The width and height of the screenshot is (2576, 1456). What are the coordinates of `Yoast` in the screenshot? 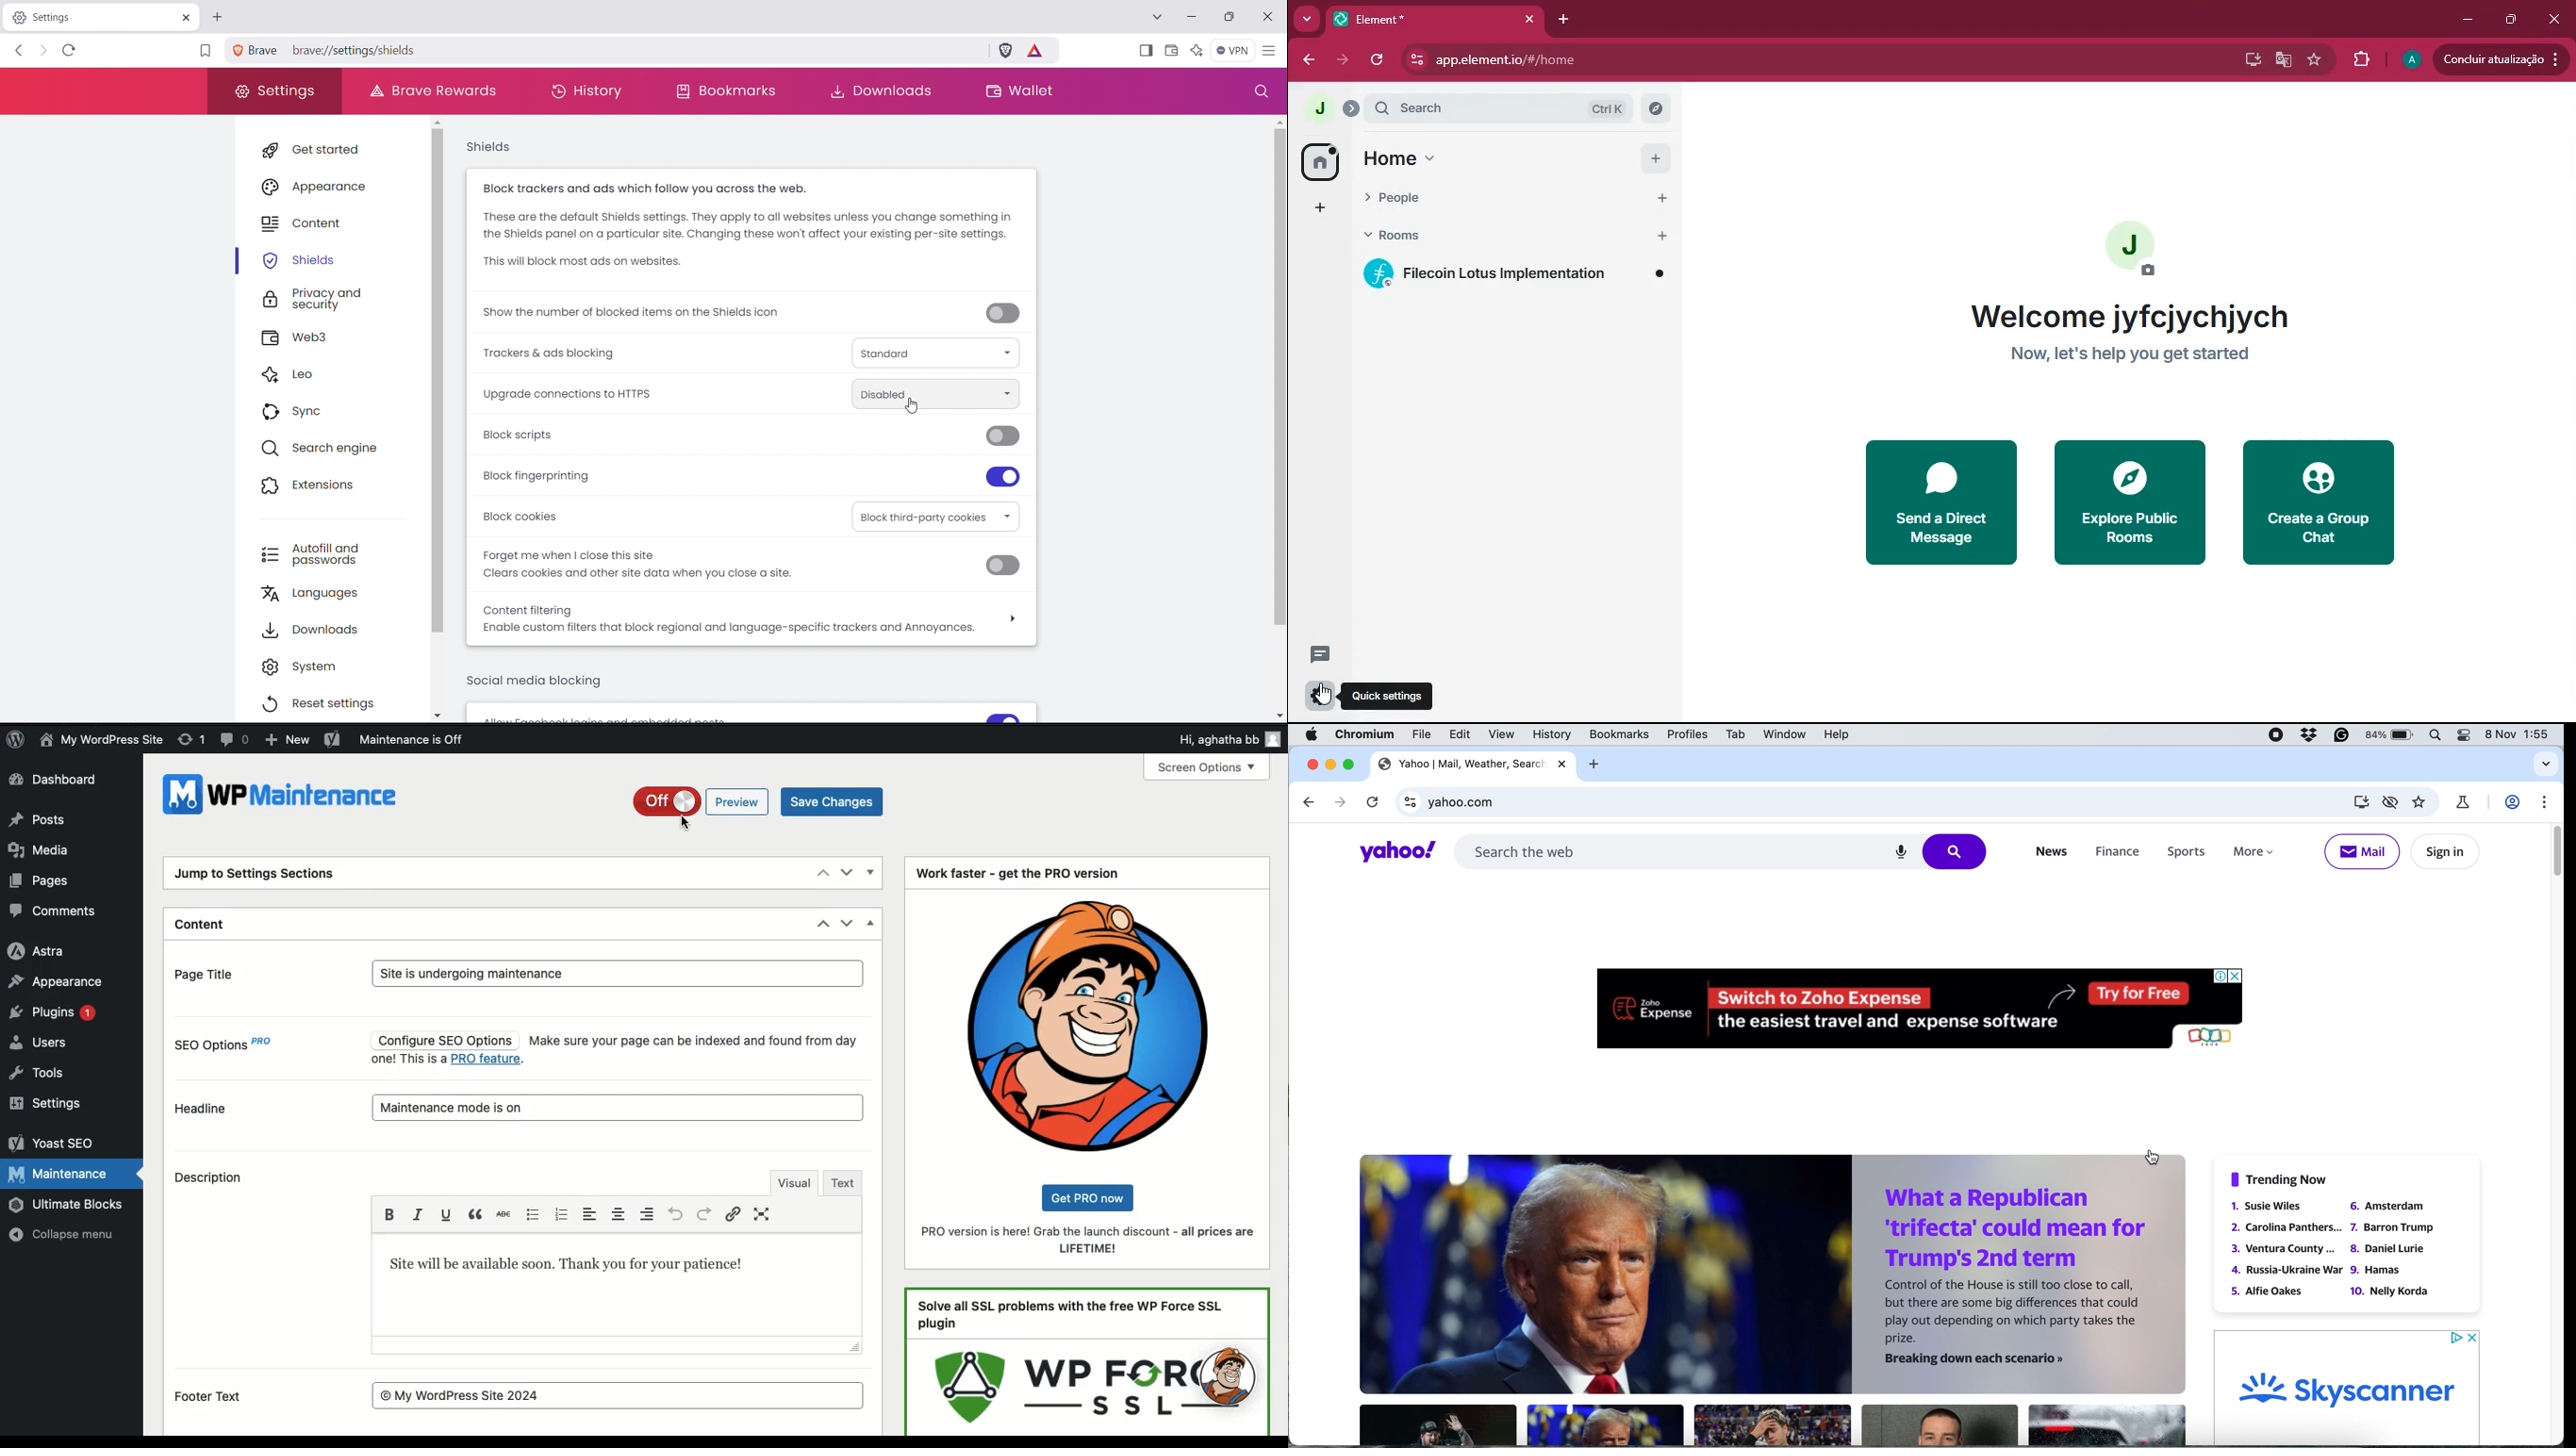 It's located at (52, 1143).